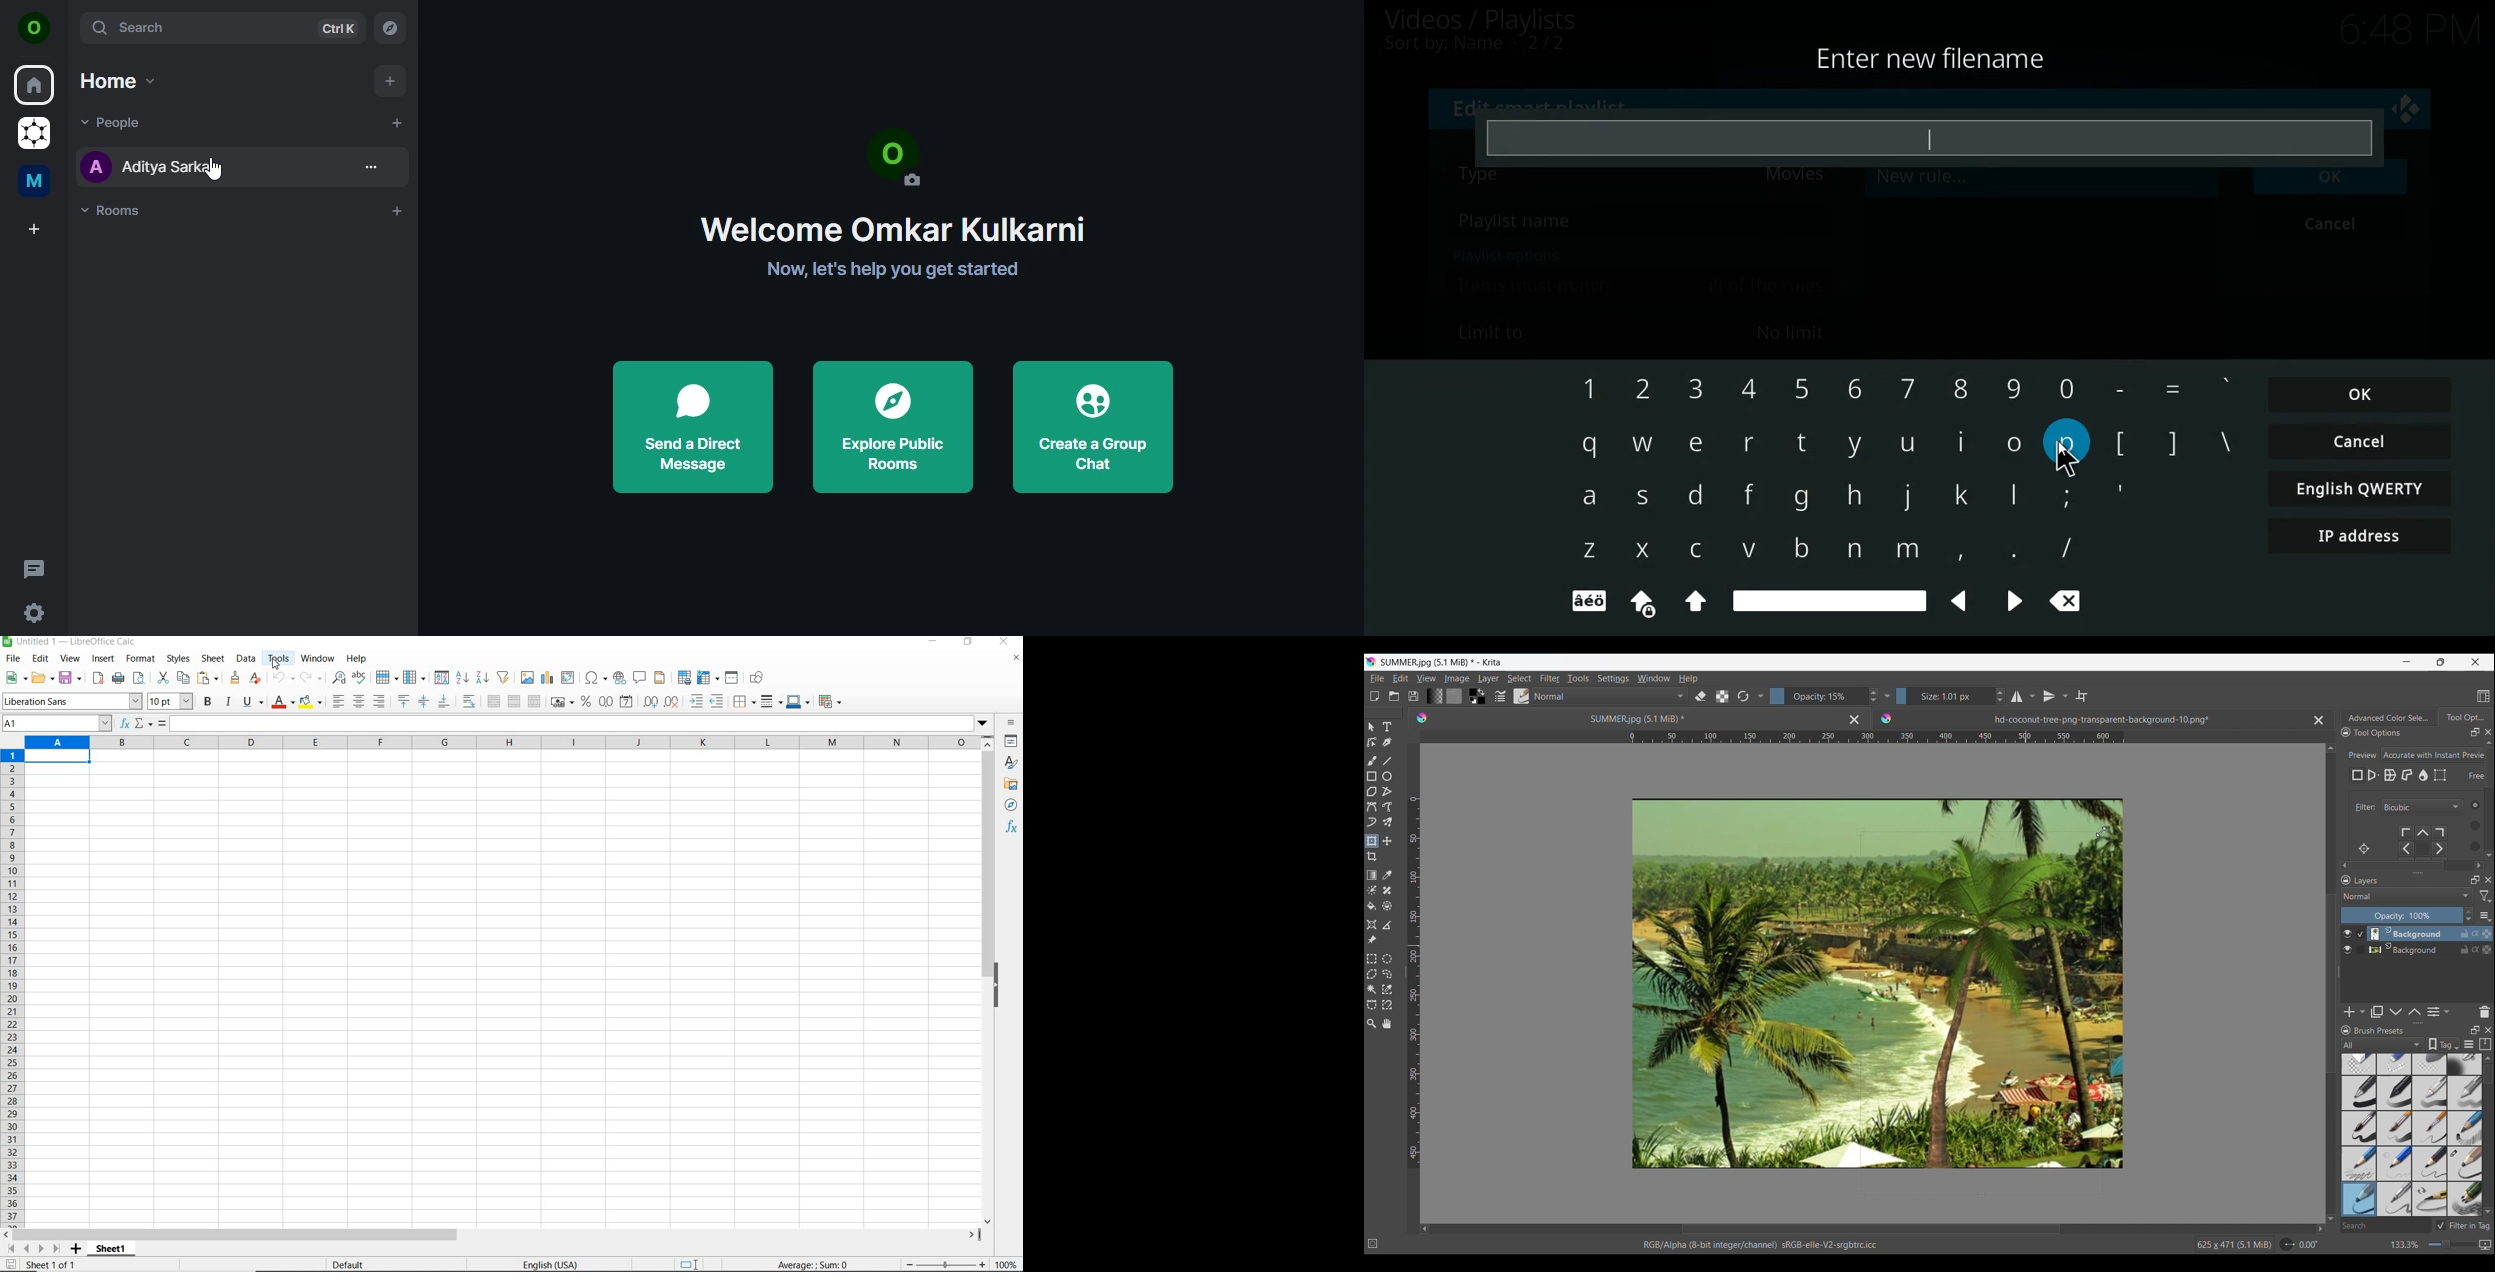 Image resolution: width=2520 pixels, height=1288 pixels. What do you see at coordinates (1372, 742) in the screenshot?
I see `Edit shapes tool` at bounding box center [1372, 742].